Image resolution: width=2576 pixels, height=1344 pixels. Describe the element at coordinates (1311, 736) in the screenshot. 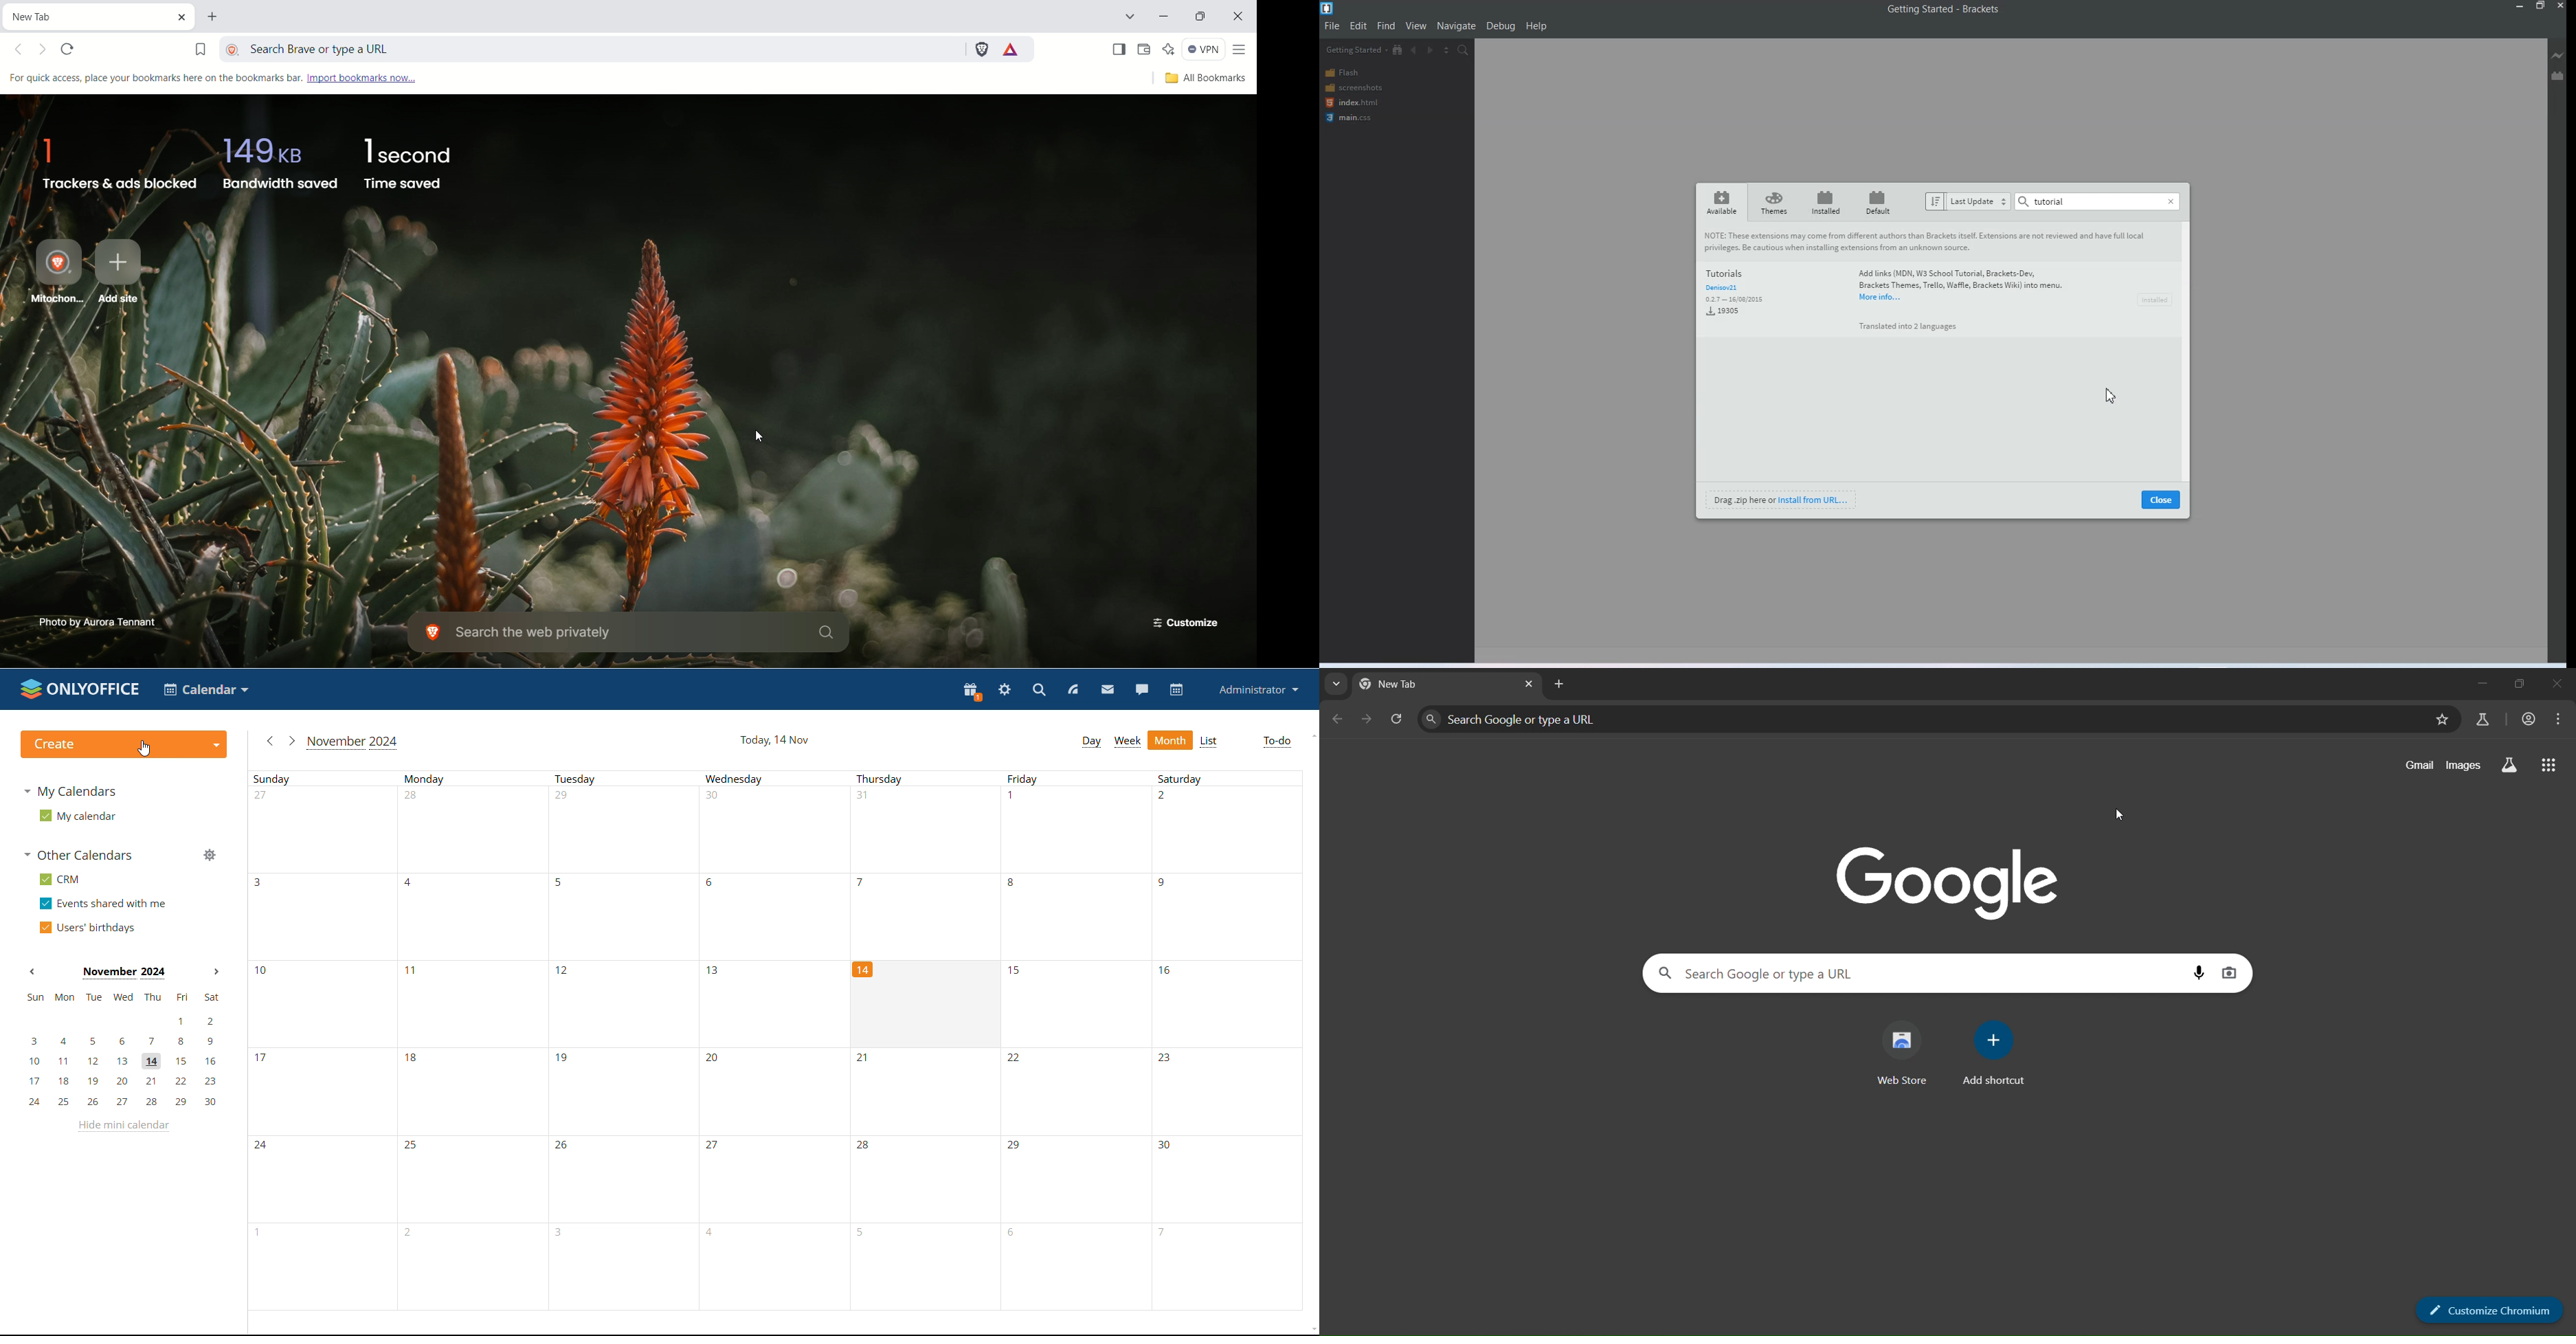

I see `scroll up` at that location.